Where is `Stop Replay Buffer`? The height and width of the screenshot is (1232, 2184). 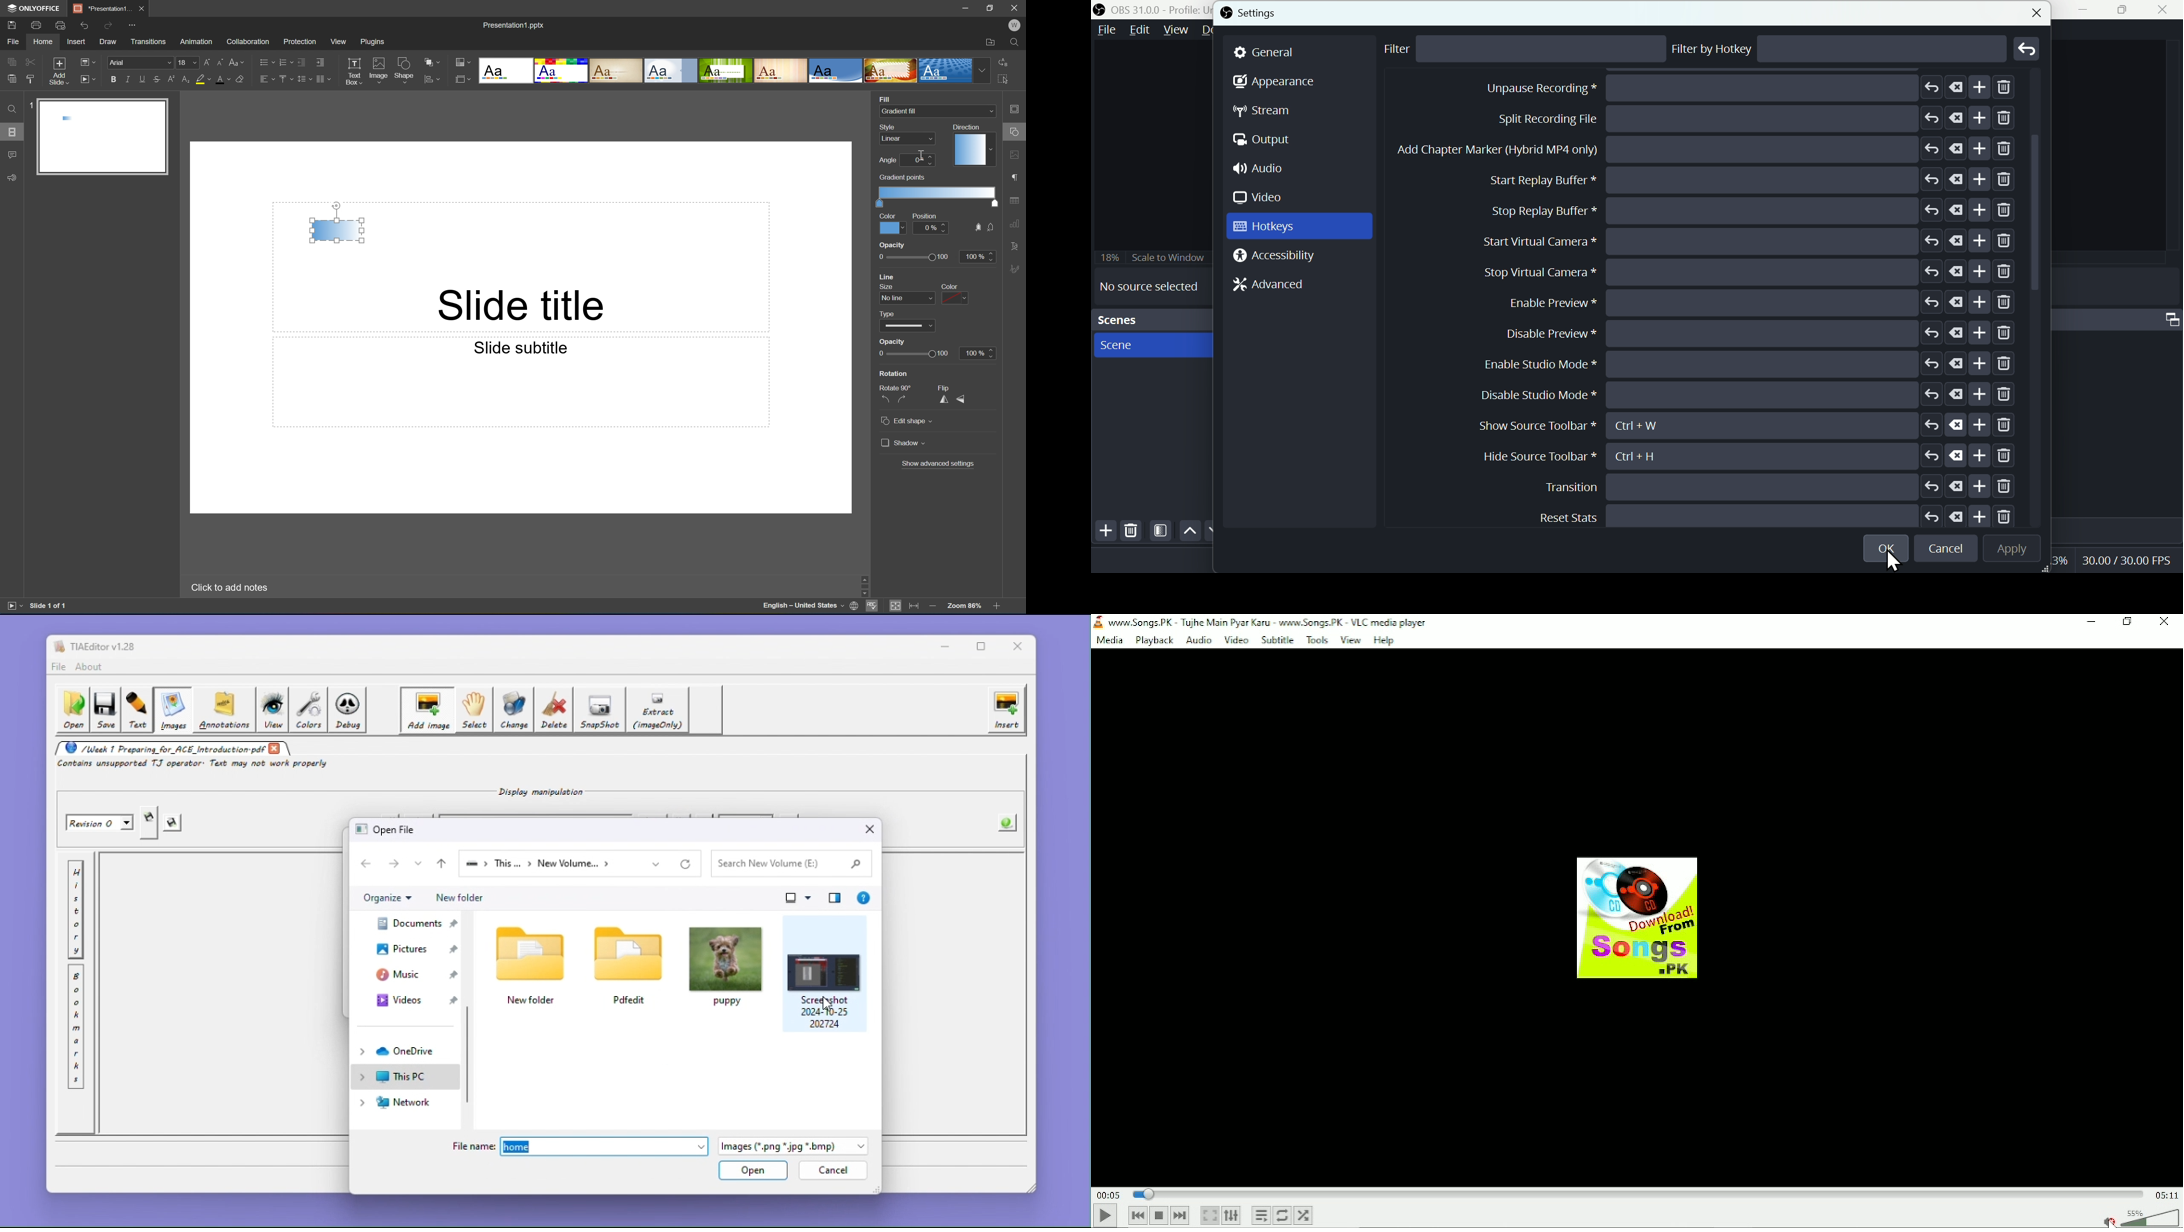
Stop Replay Buffer is located at coordinates (1752, 333).